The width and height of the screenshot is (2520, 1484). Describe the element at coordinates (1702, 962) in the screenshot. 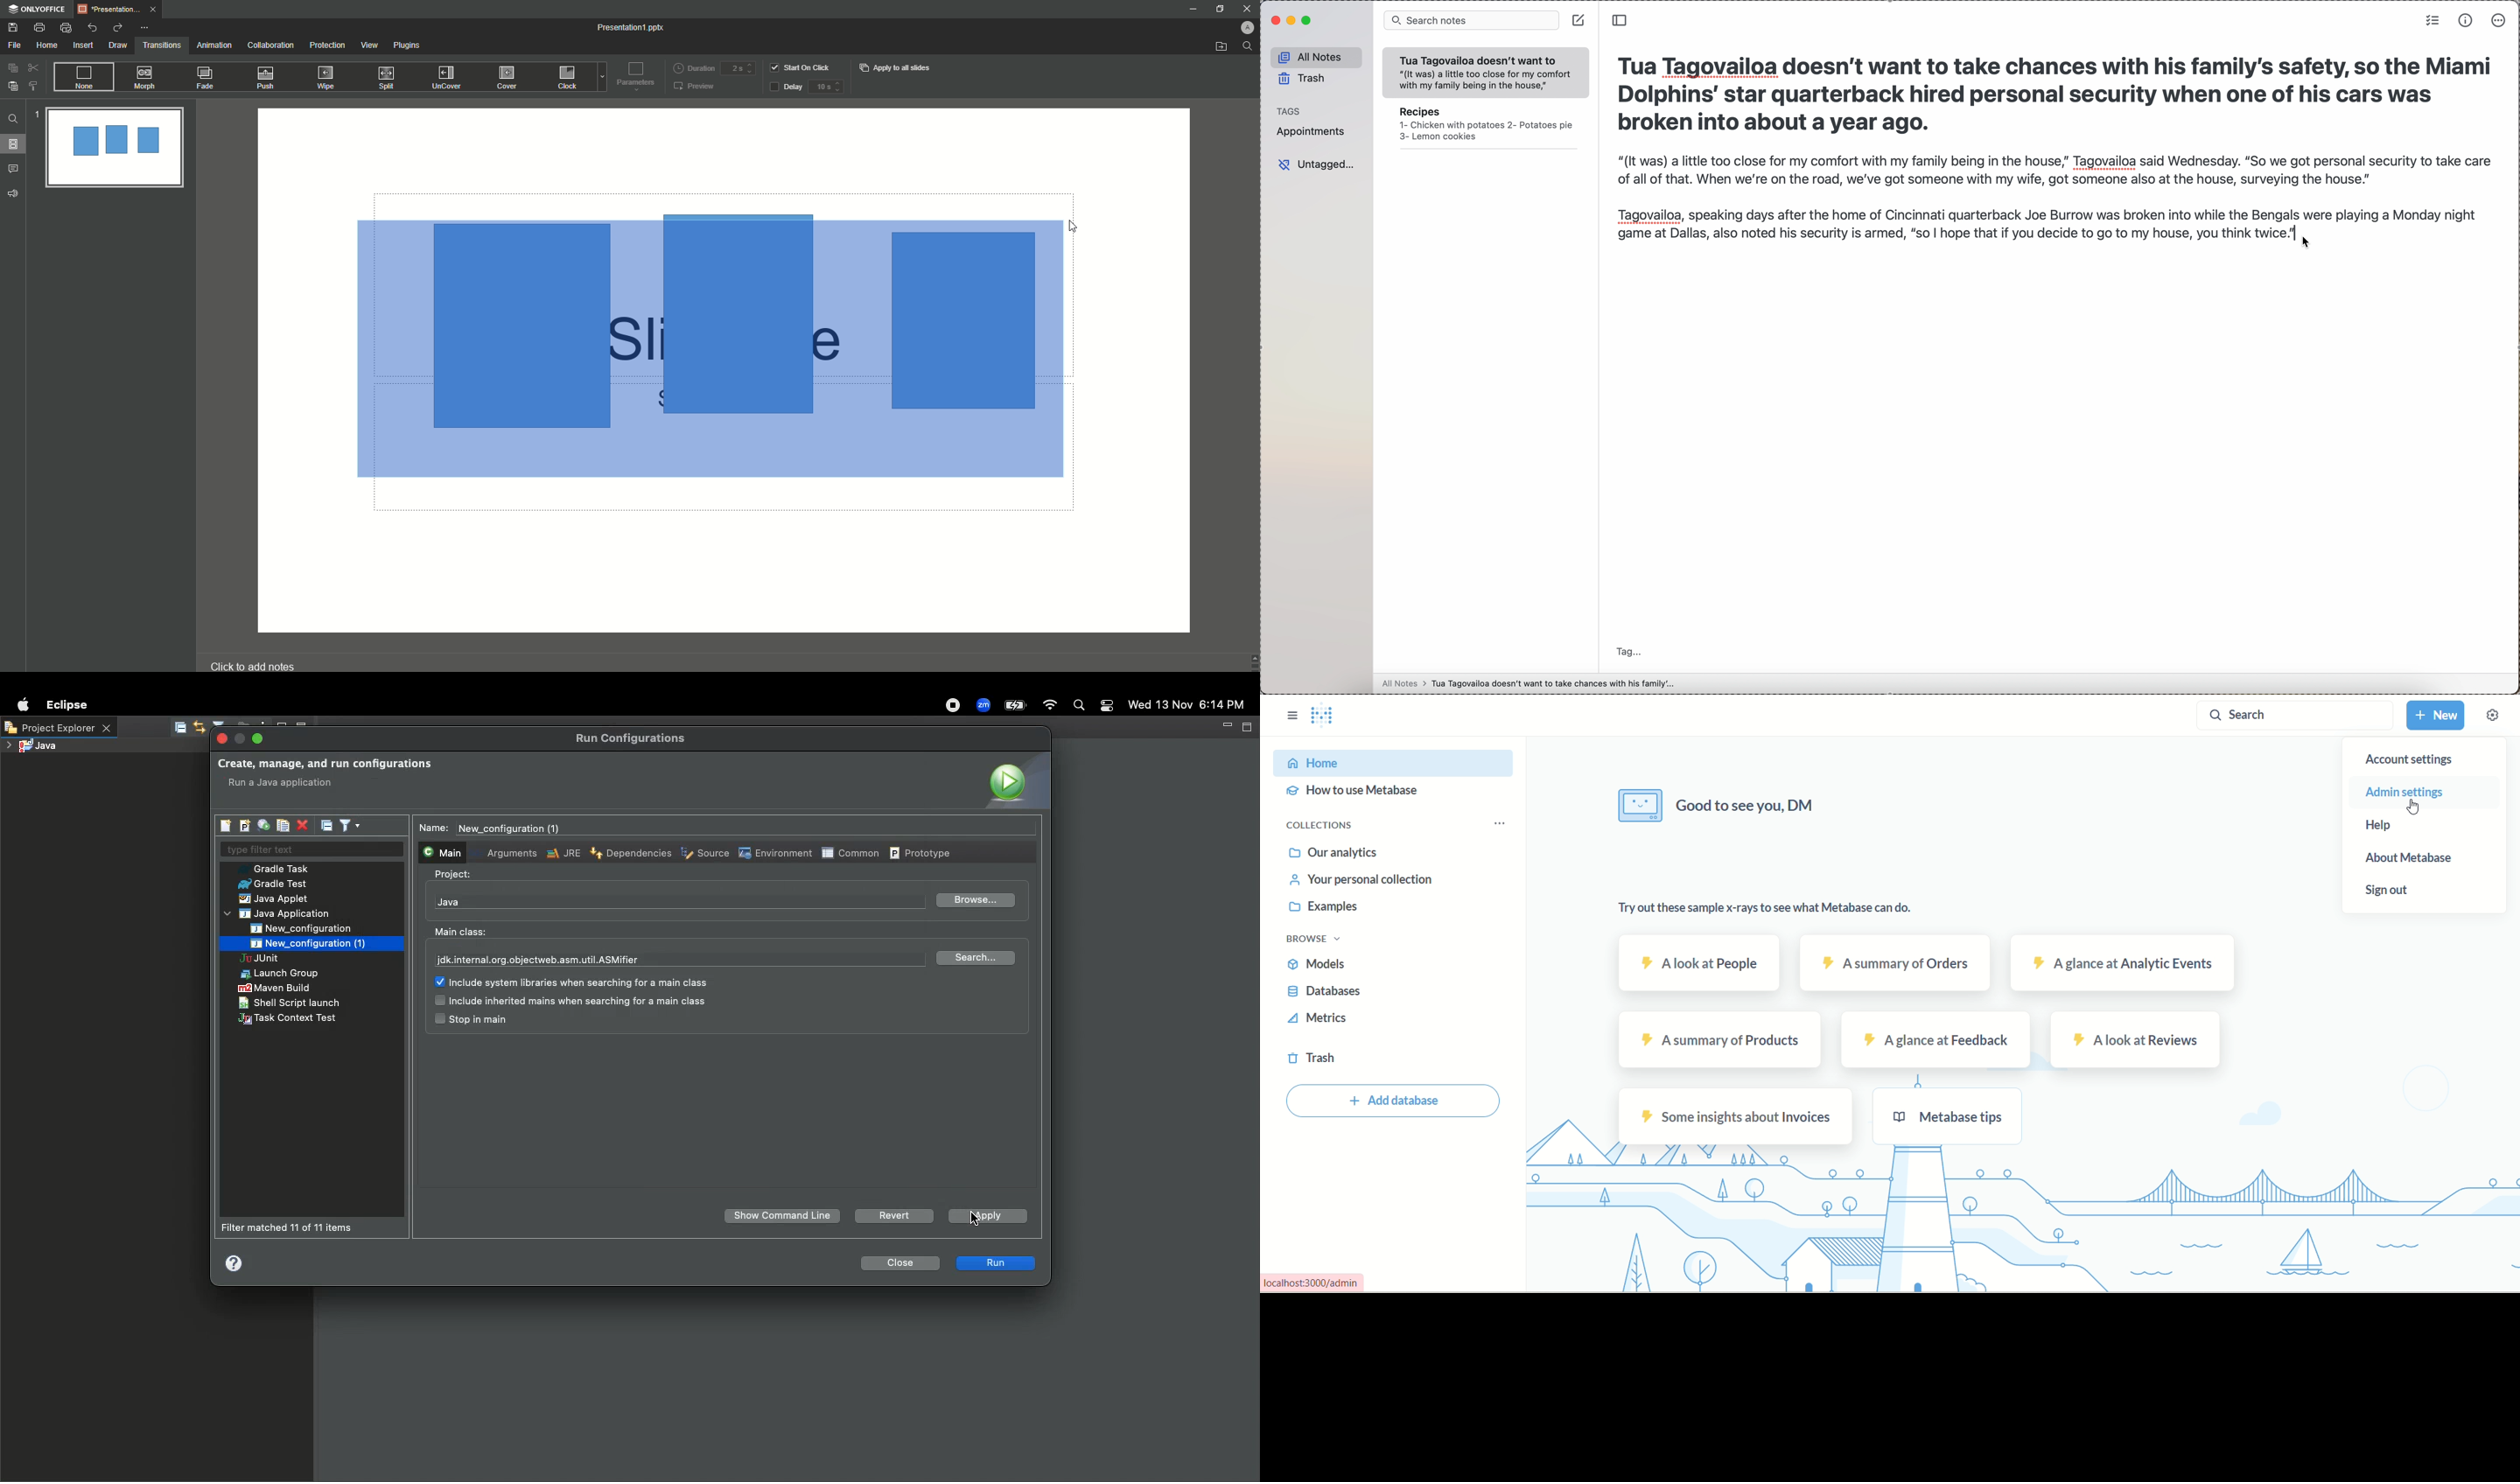

I see `people` at that location.